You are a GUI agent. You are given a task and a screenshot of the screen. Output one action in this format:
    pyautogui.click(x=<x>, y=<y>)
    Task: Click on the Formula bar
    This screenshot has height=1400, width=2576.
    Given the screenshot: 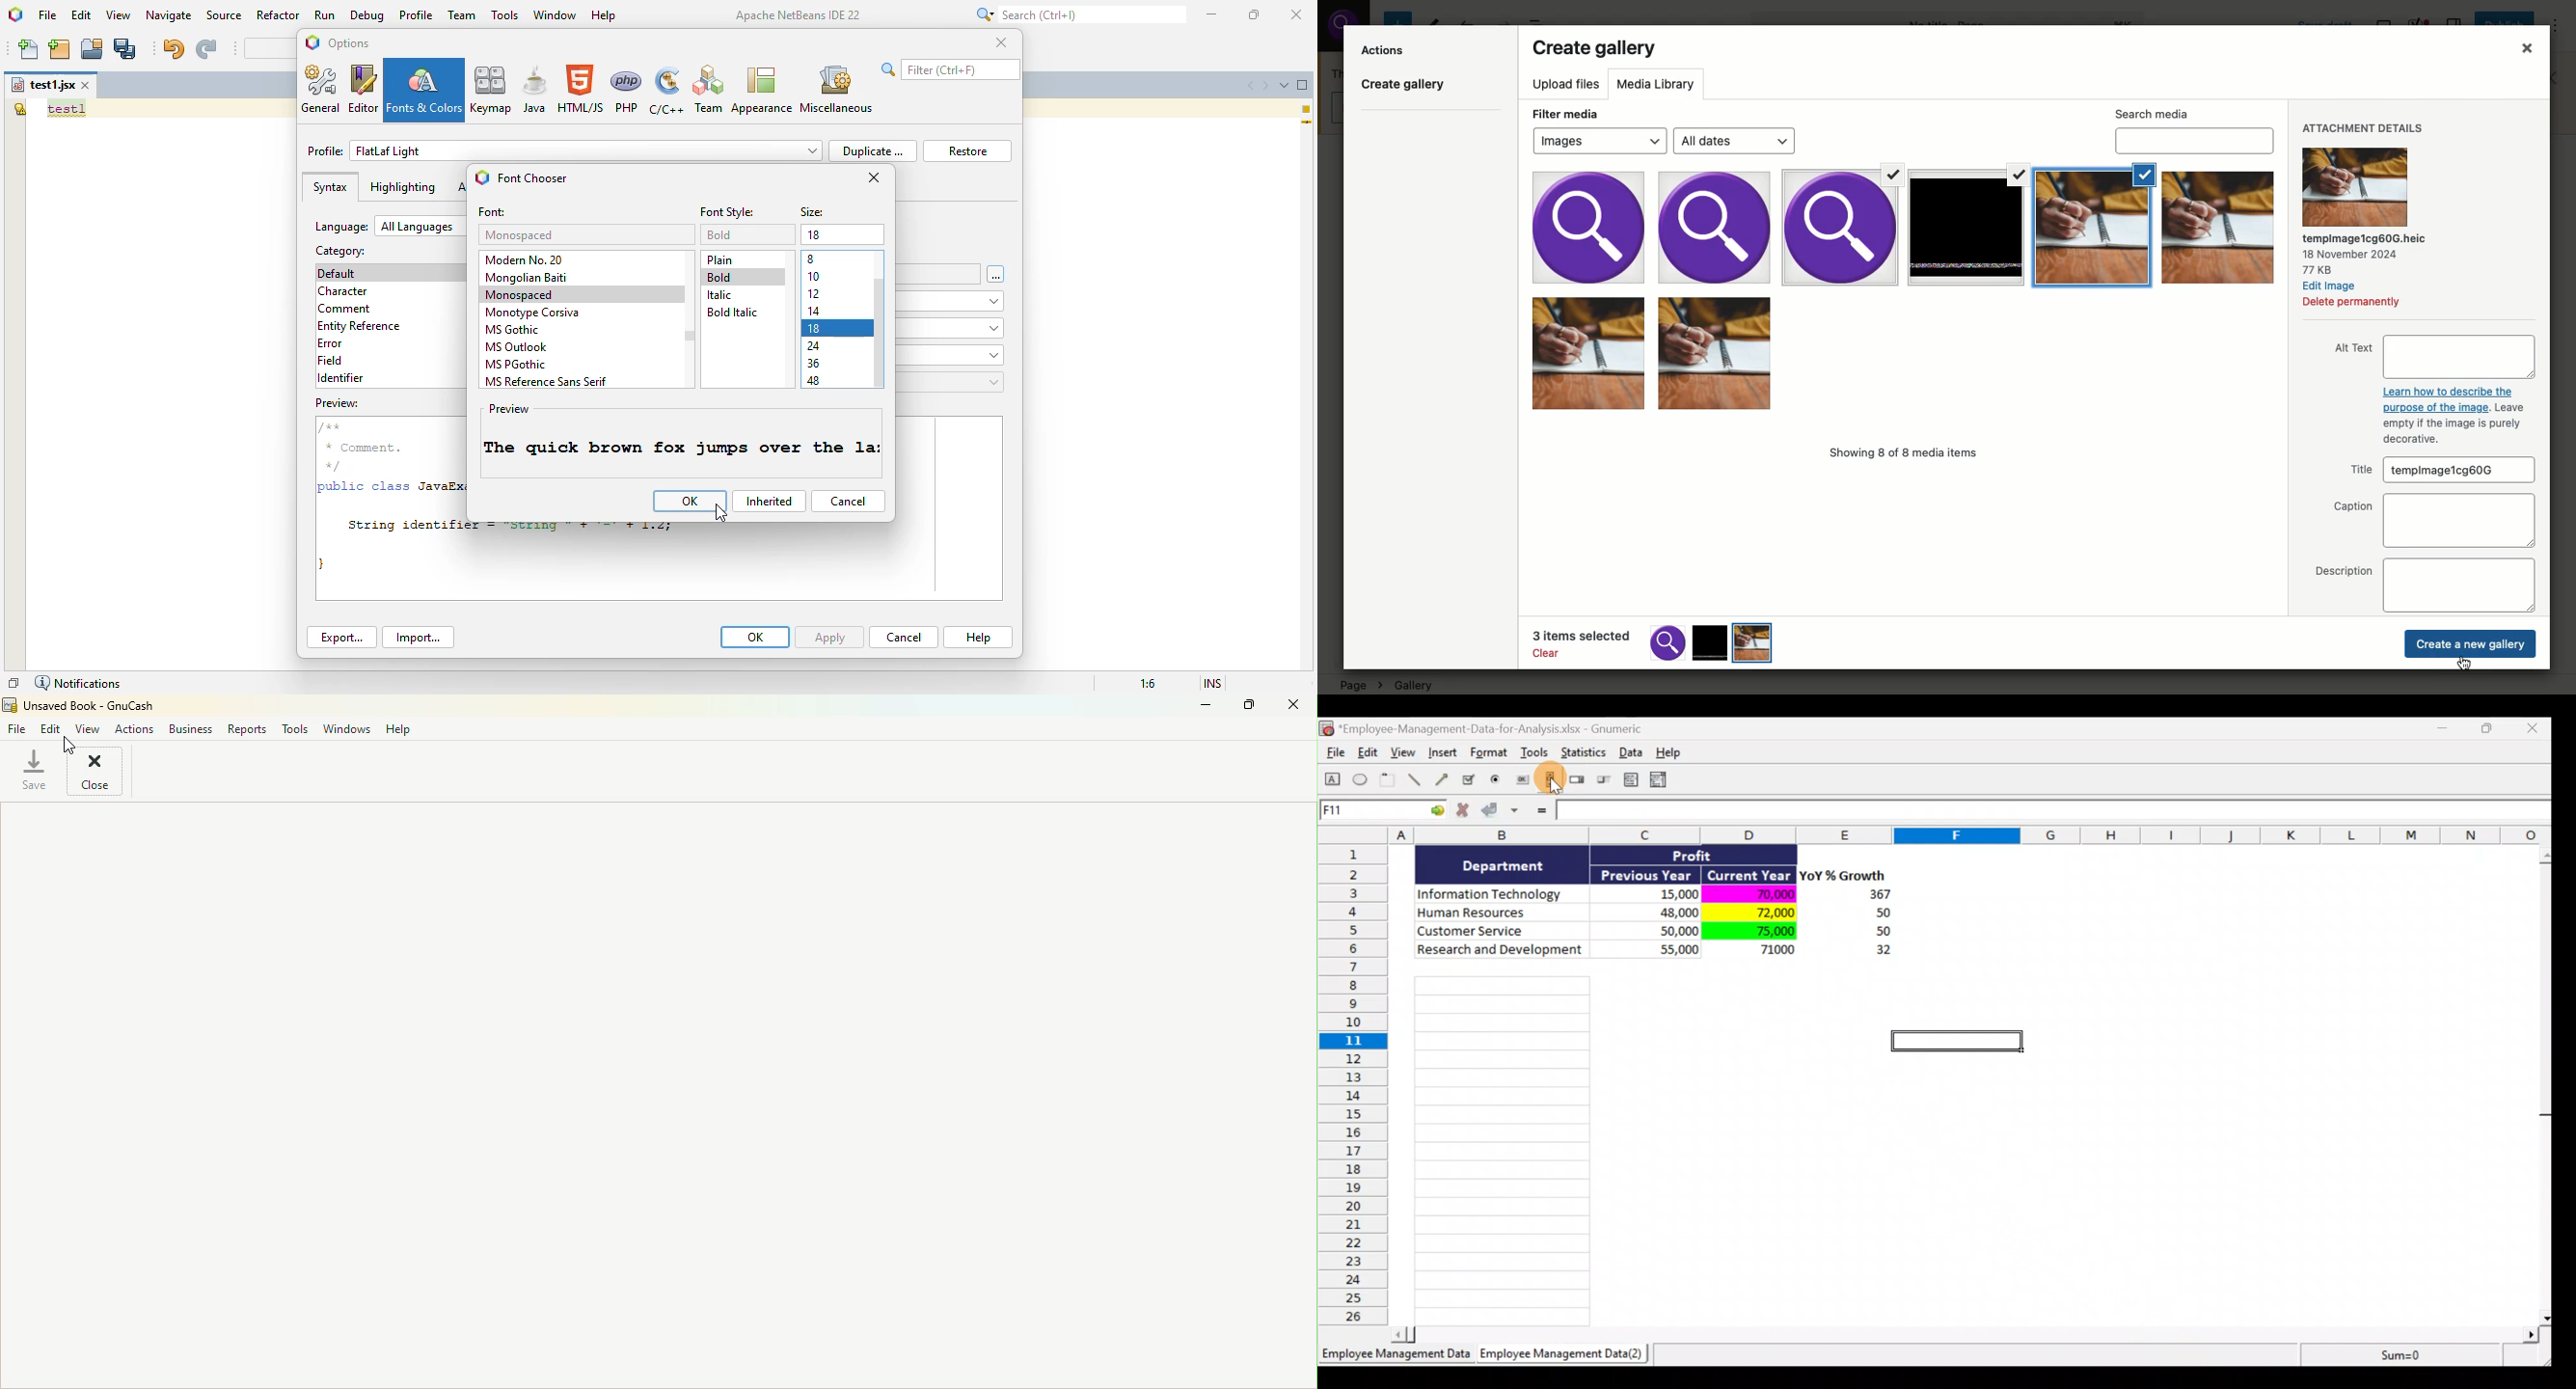 What is the action you would take?
    pyautogui.click(x=2055, y=813)
    